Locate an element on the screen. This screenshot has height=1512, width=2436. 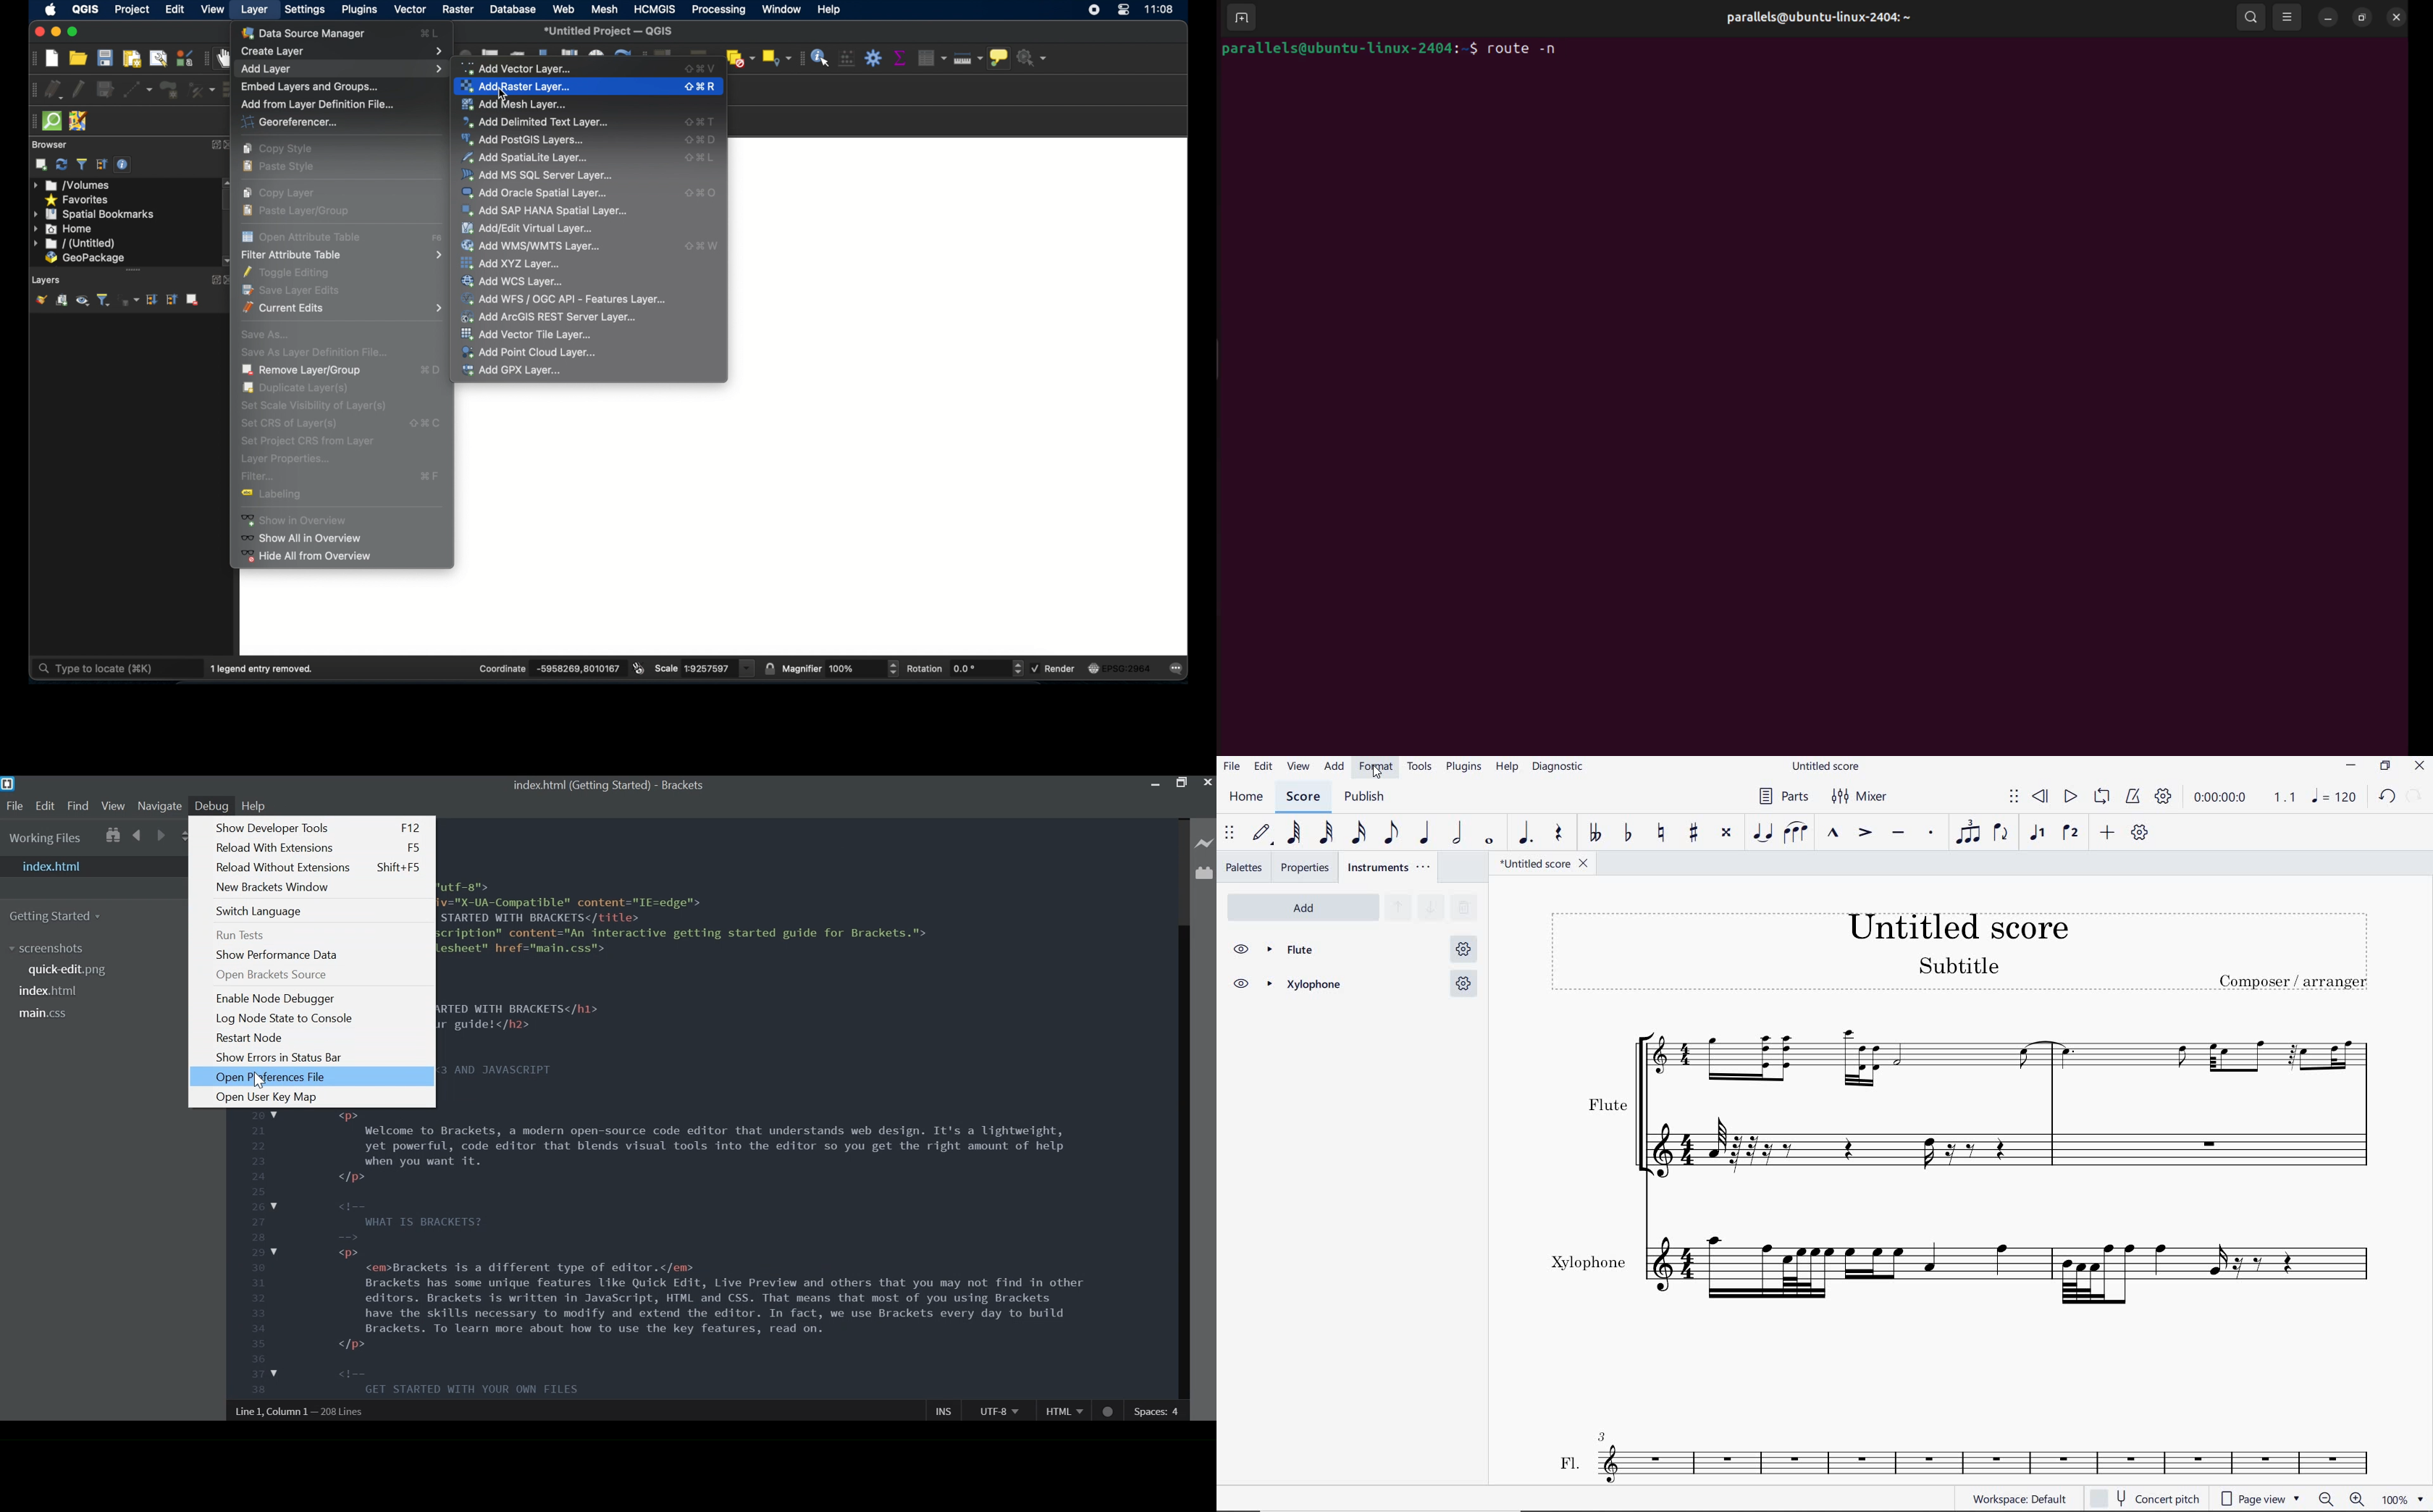
toggle editing is located at coordinates (79, 87).